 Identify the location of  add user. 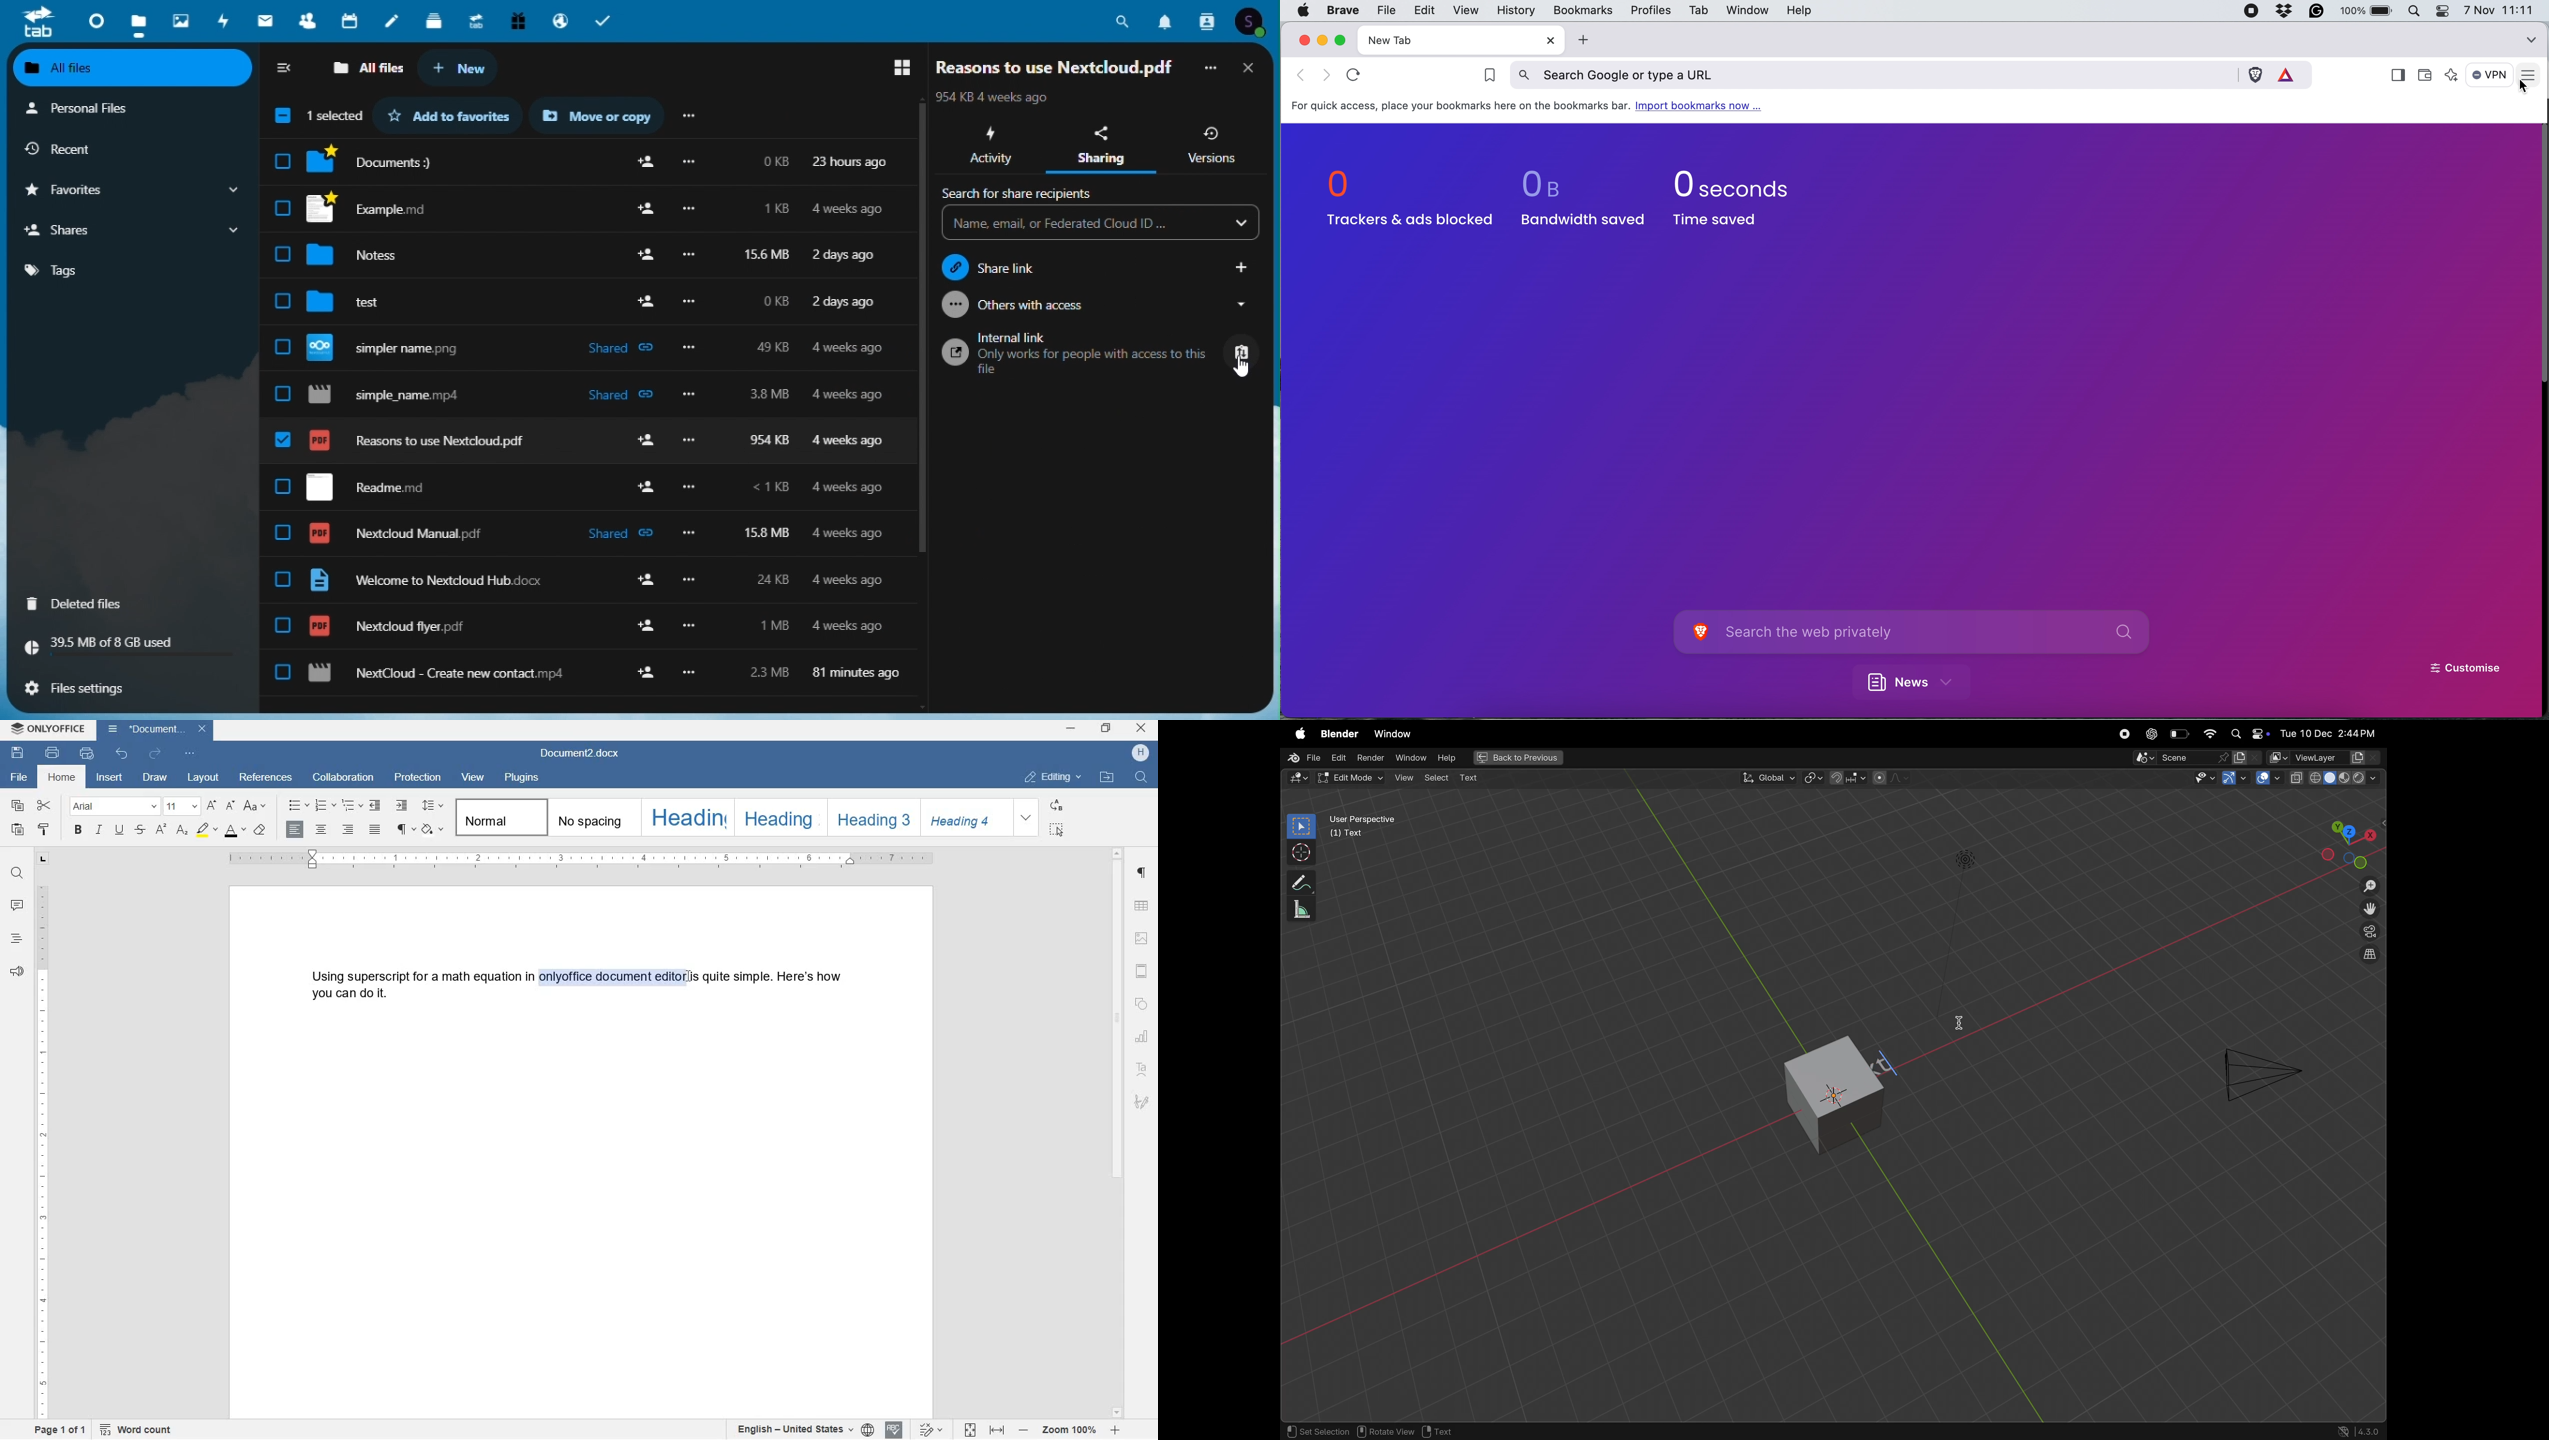
(645, 580).